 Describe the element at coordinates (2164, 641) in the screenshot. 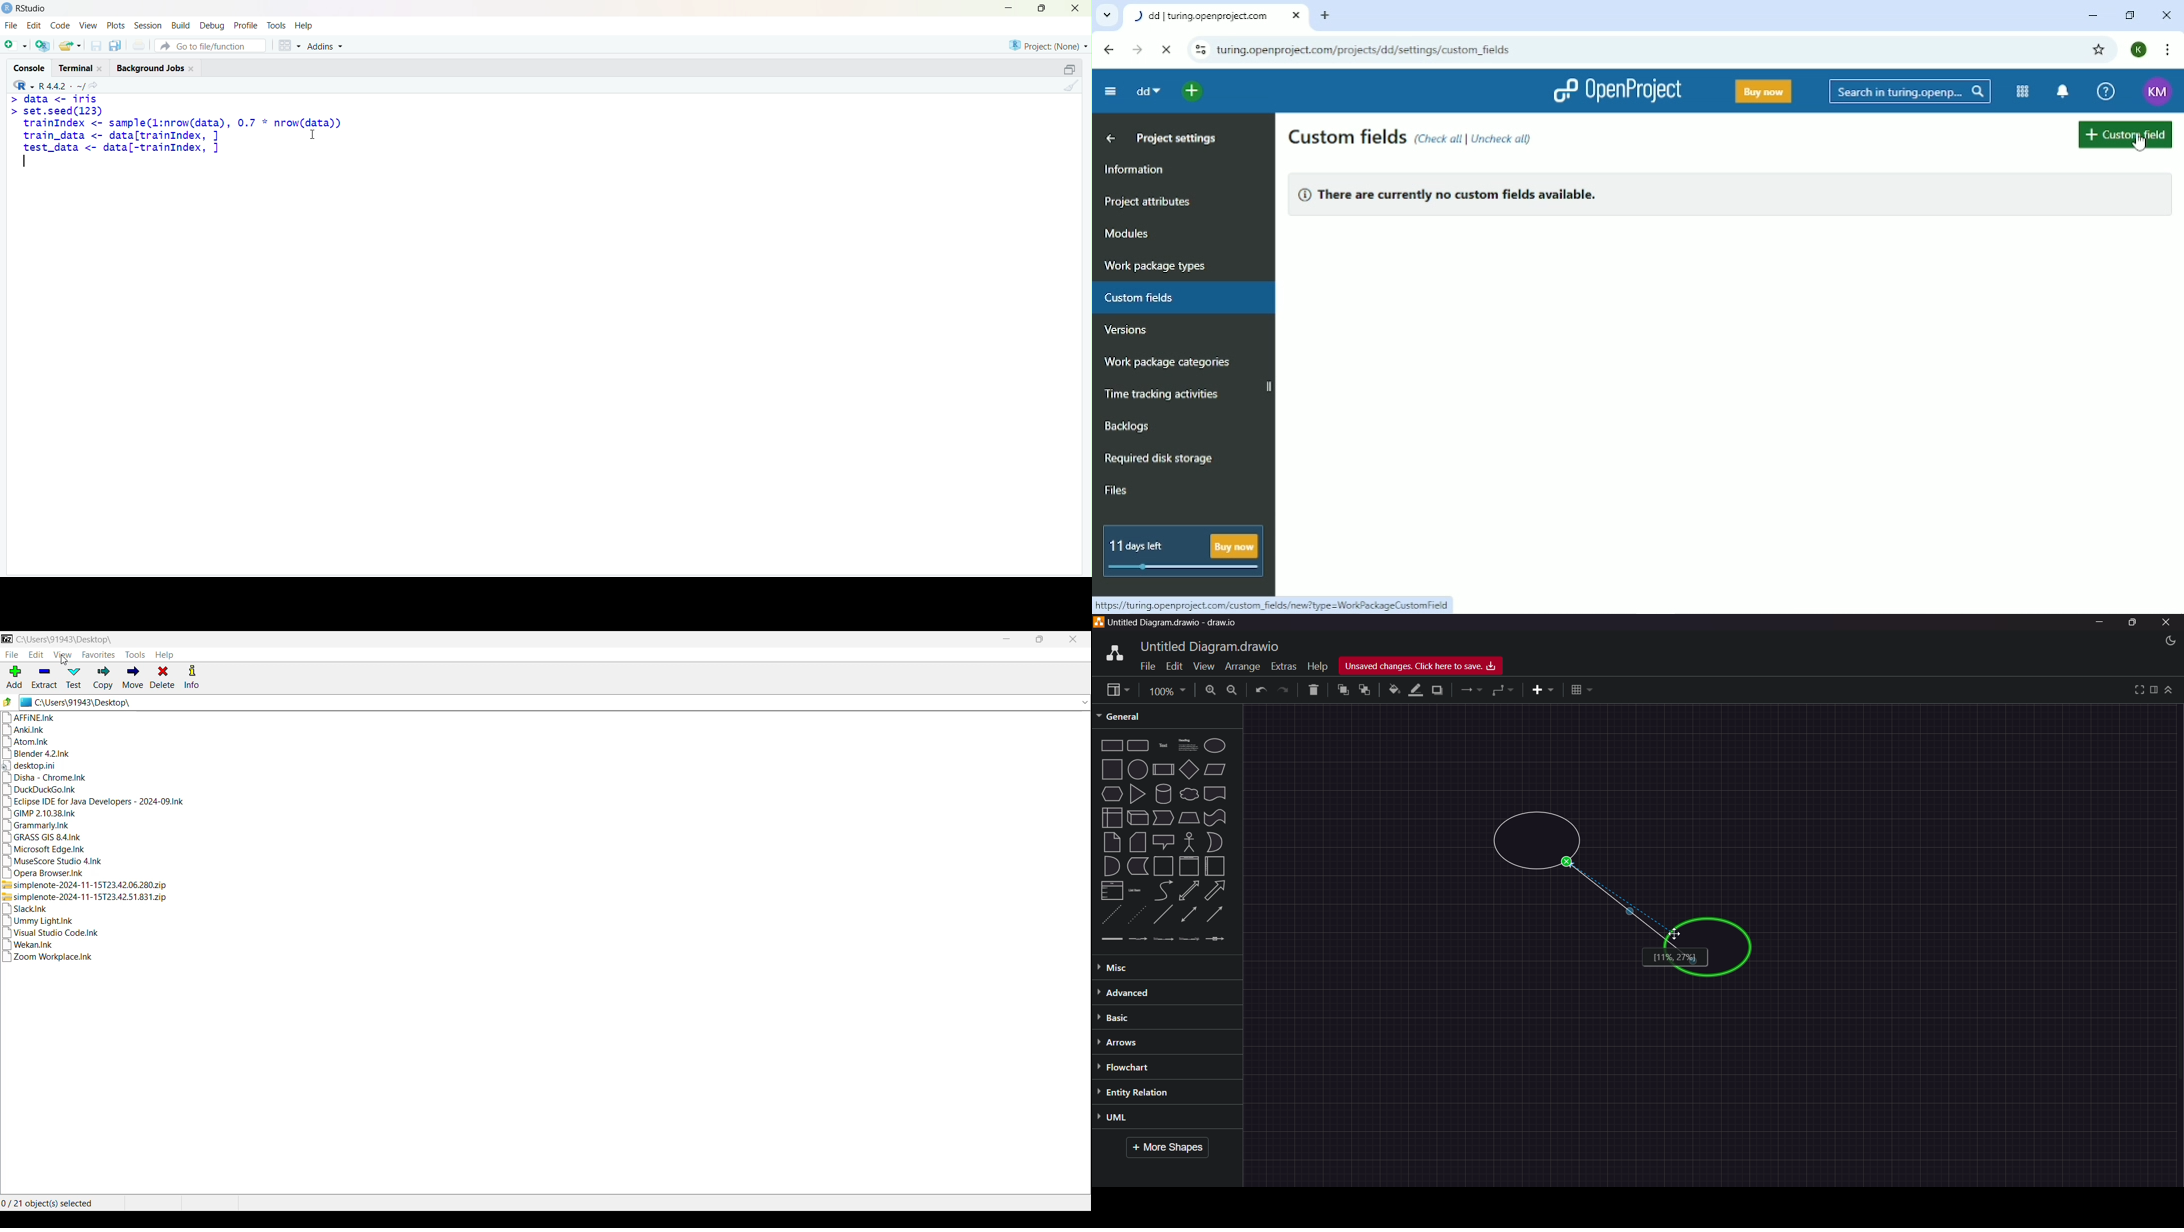

I see `Night Mode` at that location.